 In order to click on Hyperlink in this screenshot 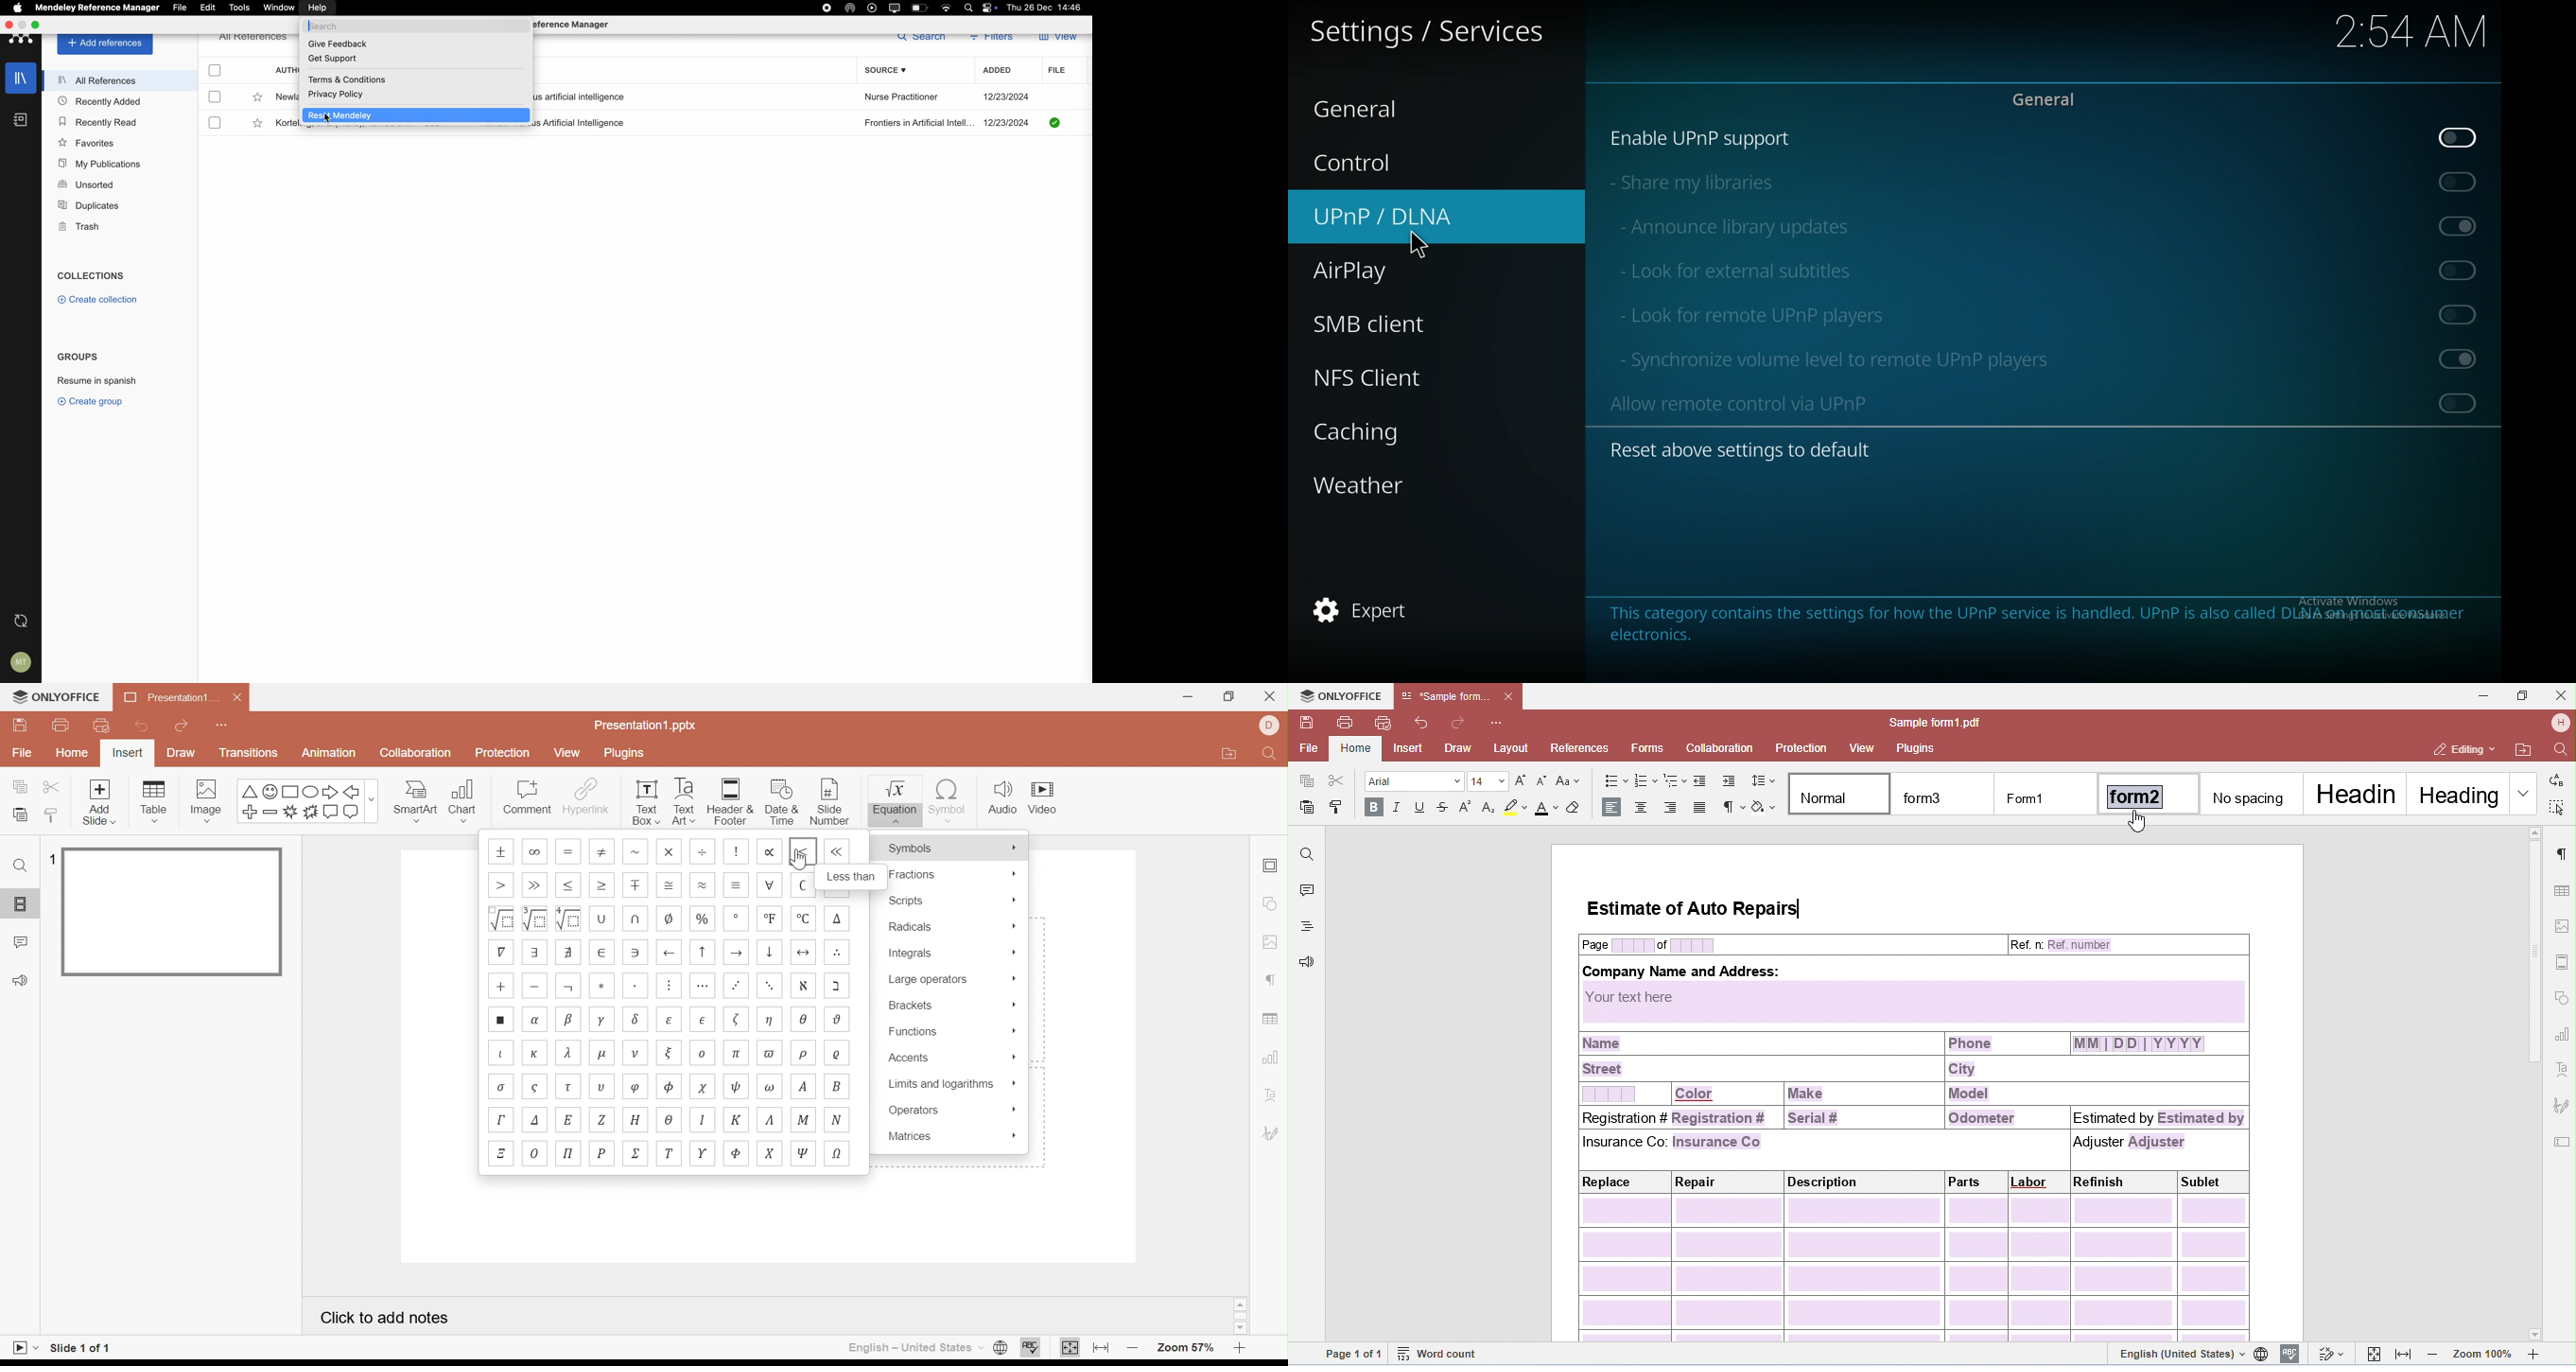, I will do `click(589, 799)`.